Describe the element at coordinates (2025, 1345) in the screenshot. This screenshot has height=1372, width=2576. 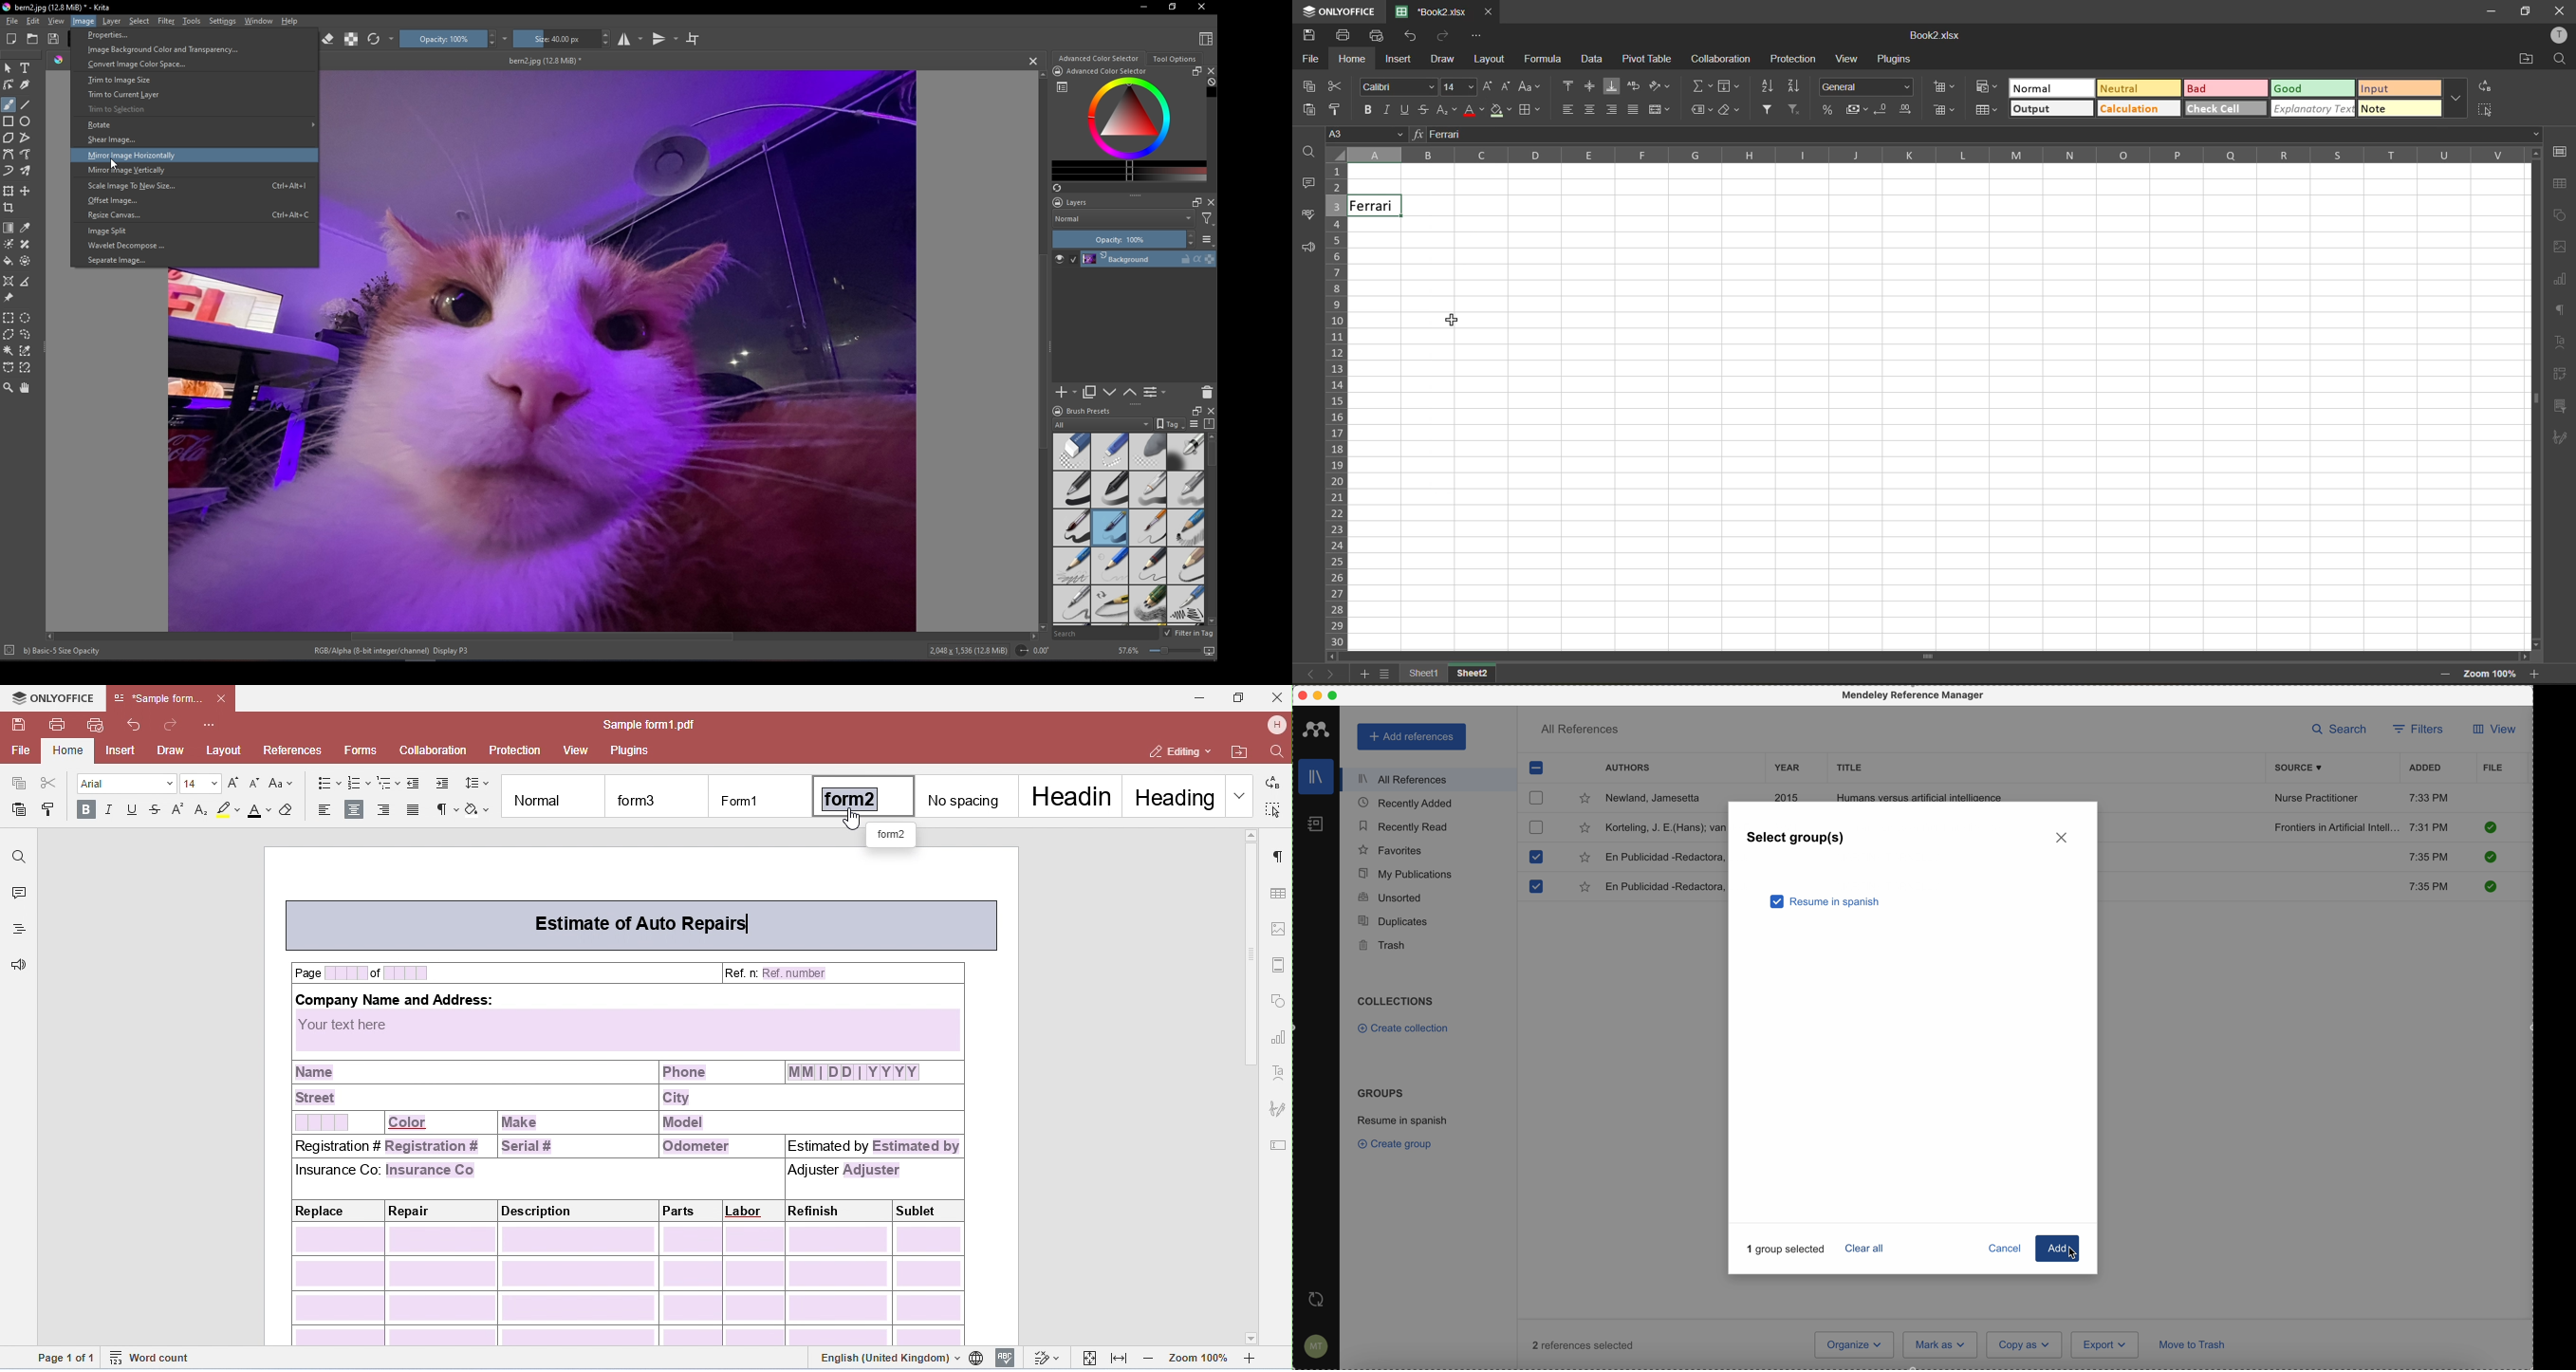
I see `copy as` at that location.